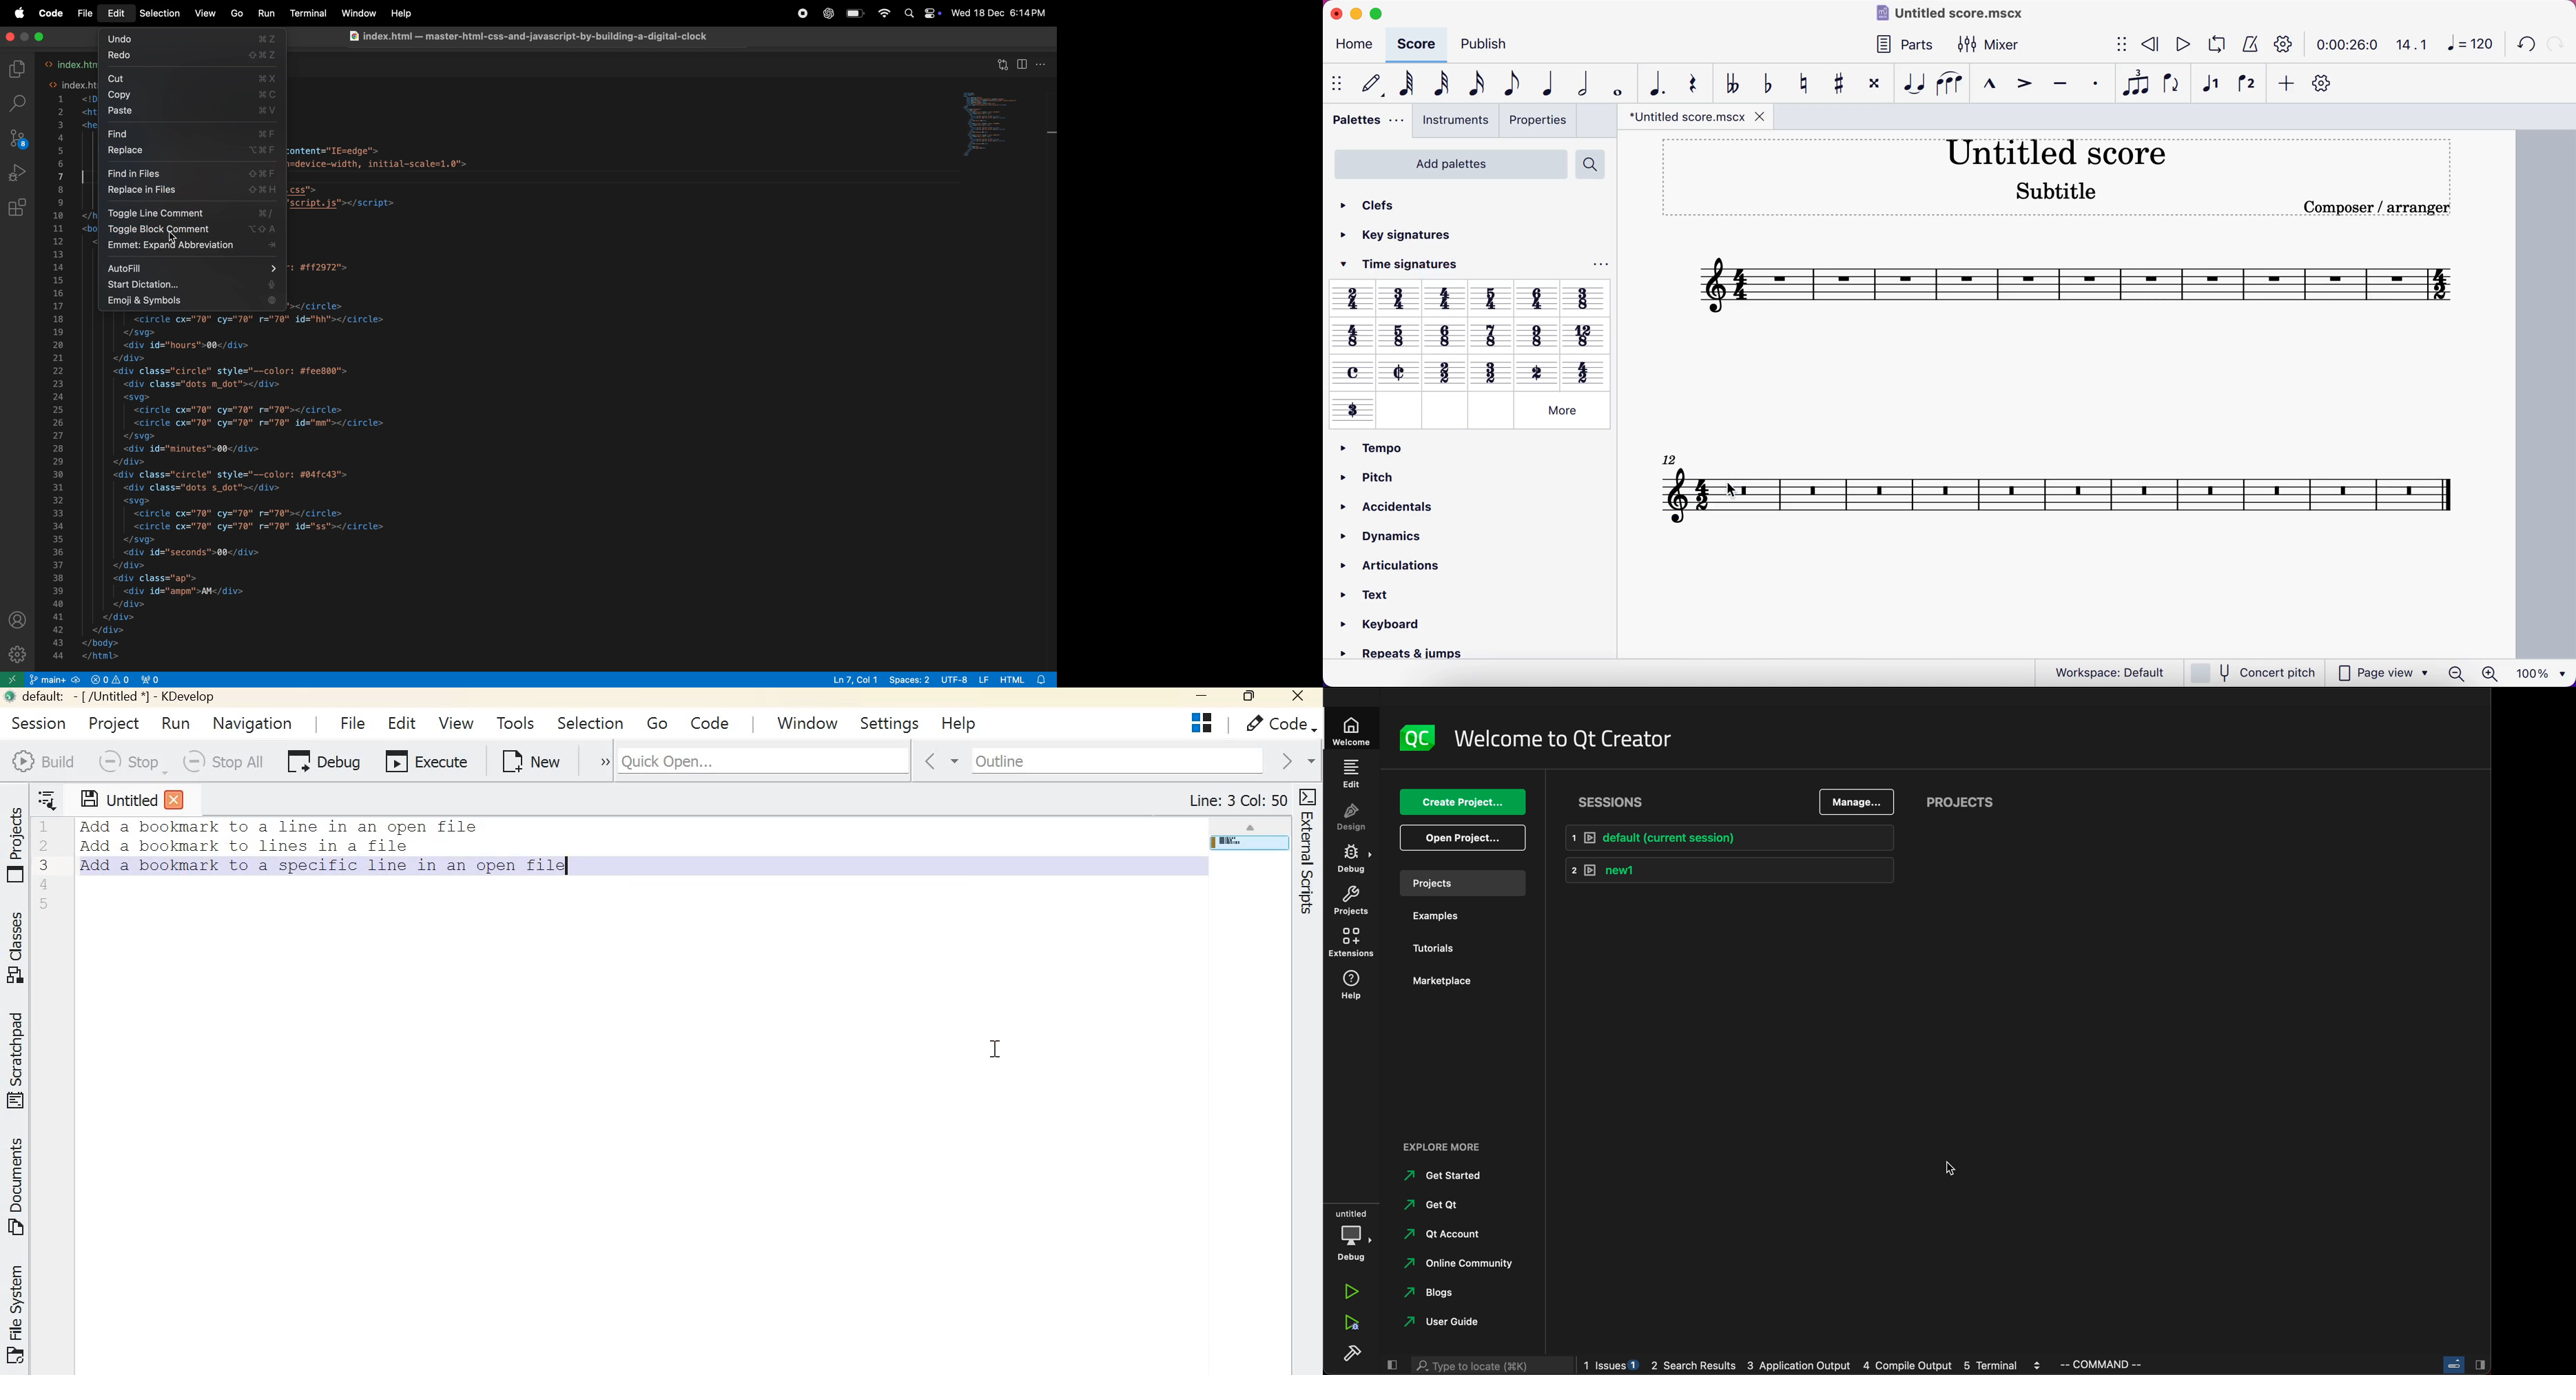 This screenshot has width=2576, height=1400. I want to click on start didctation, so click(193, 284).